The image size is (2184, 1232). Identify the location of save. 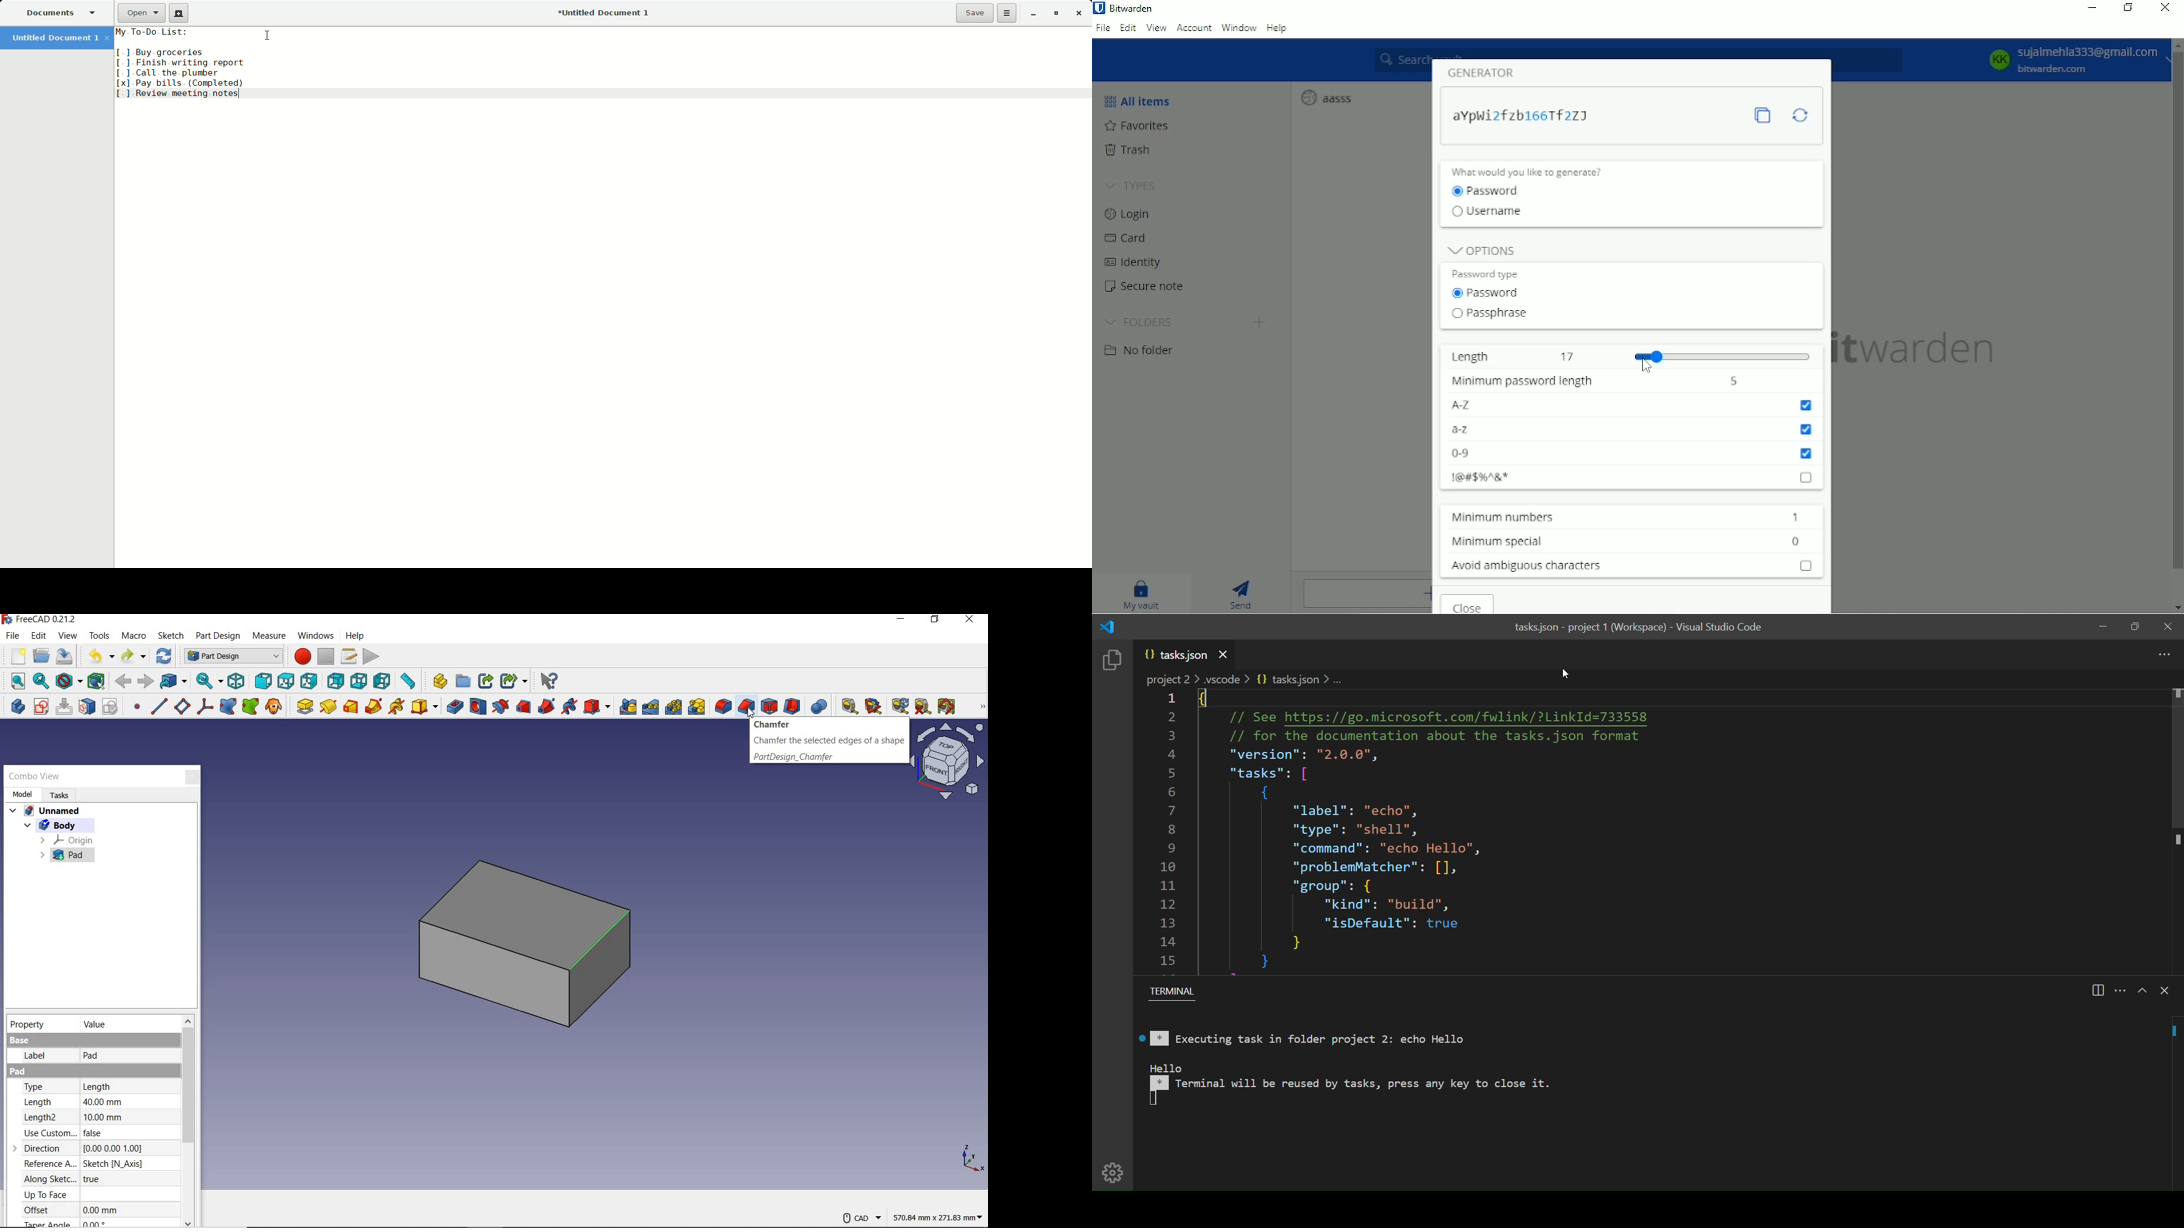
(65, 656).